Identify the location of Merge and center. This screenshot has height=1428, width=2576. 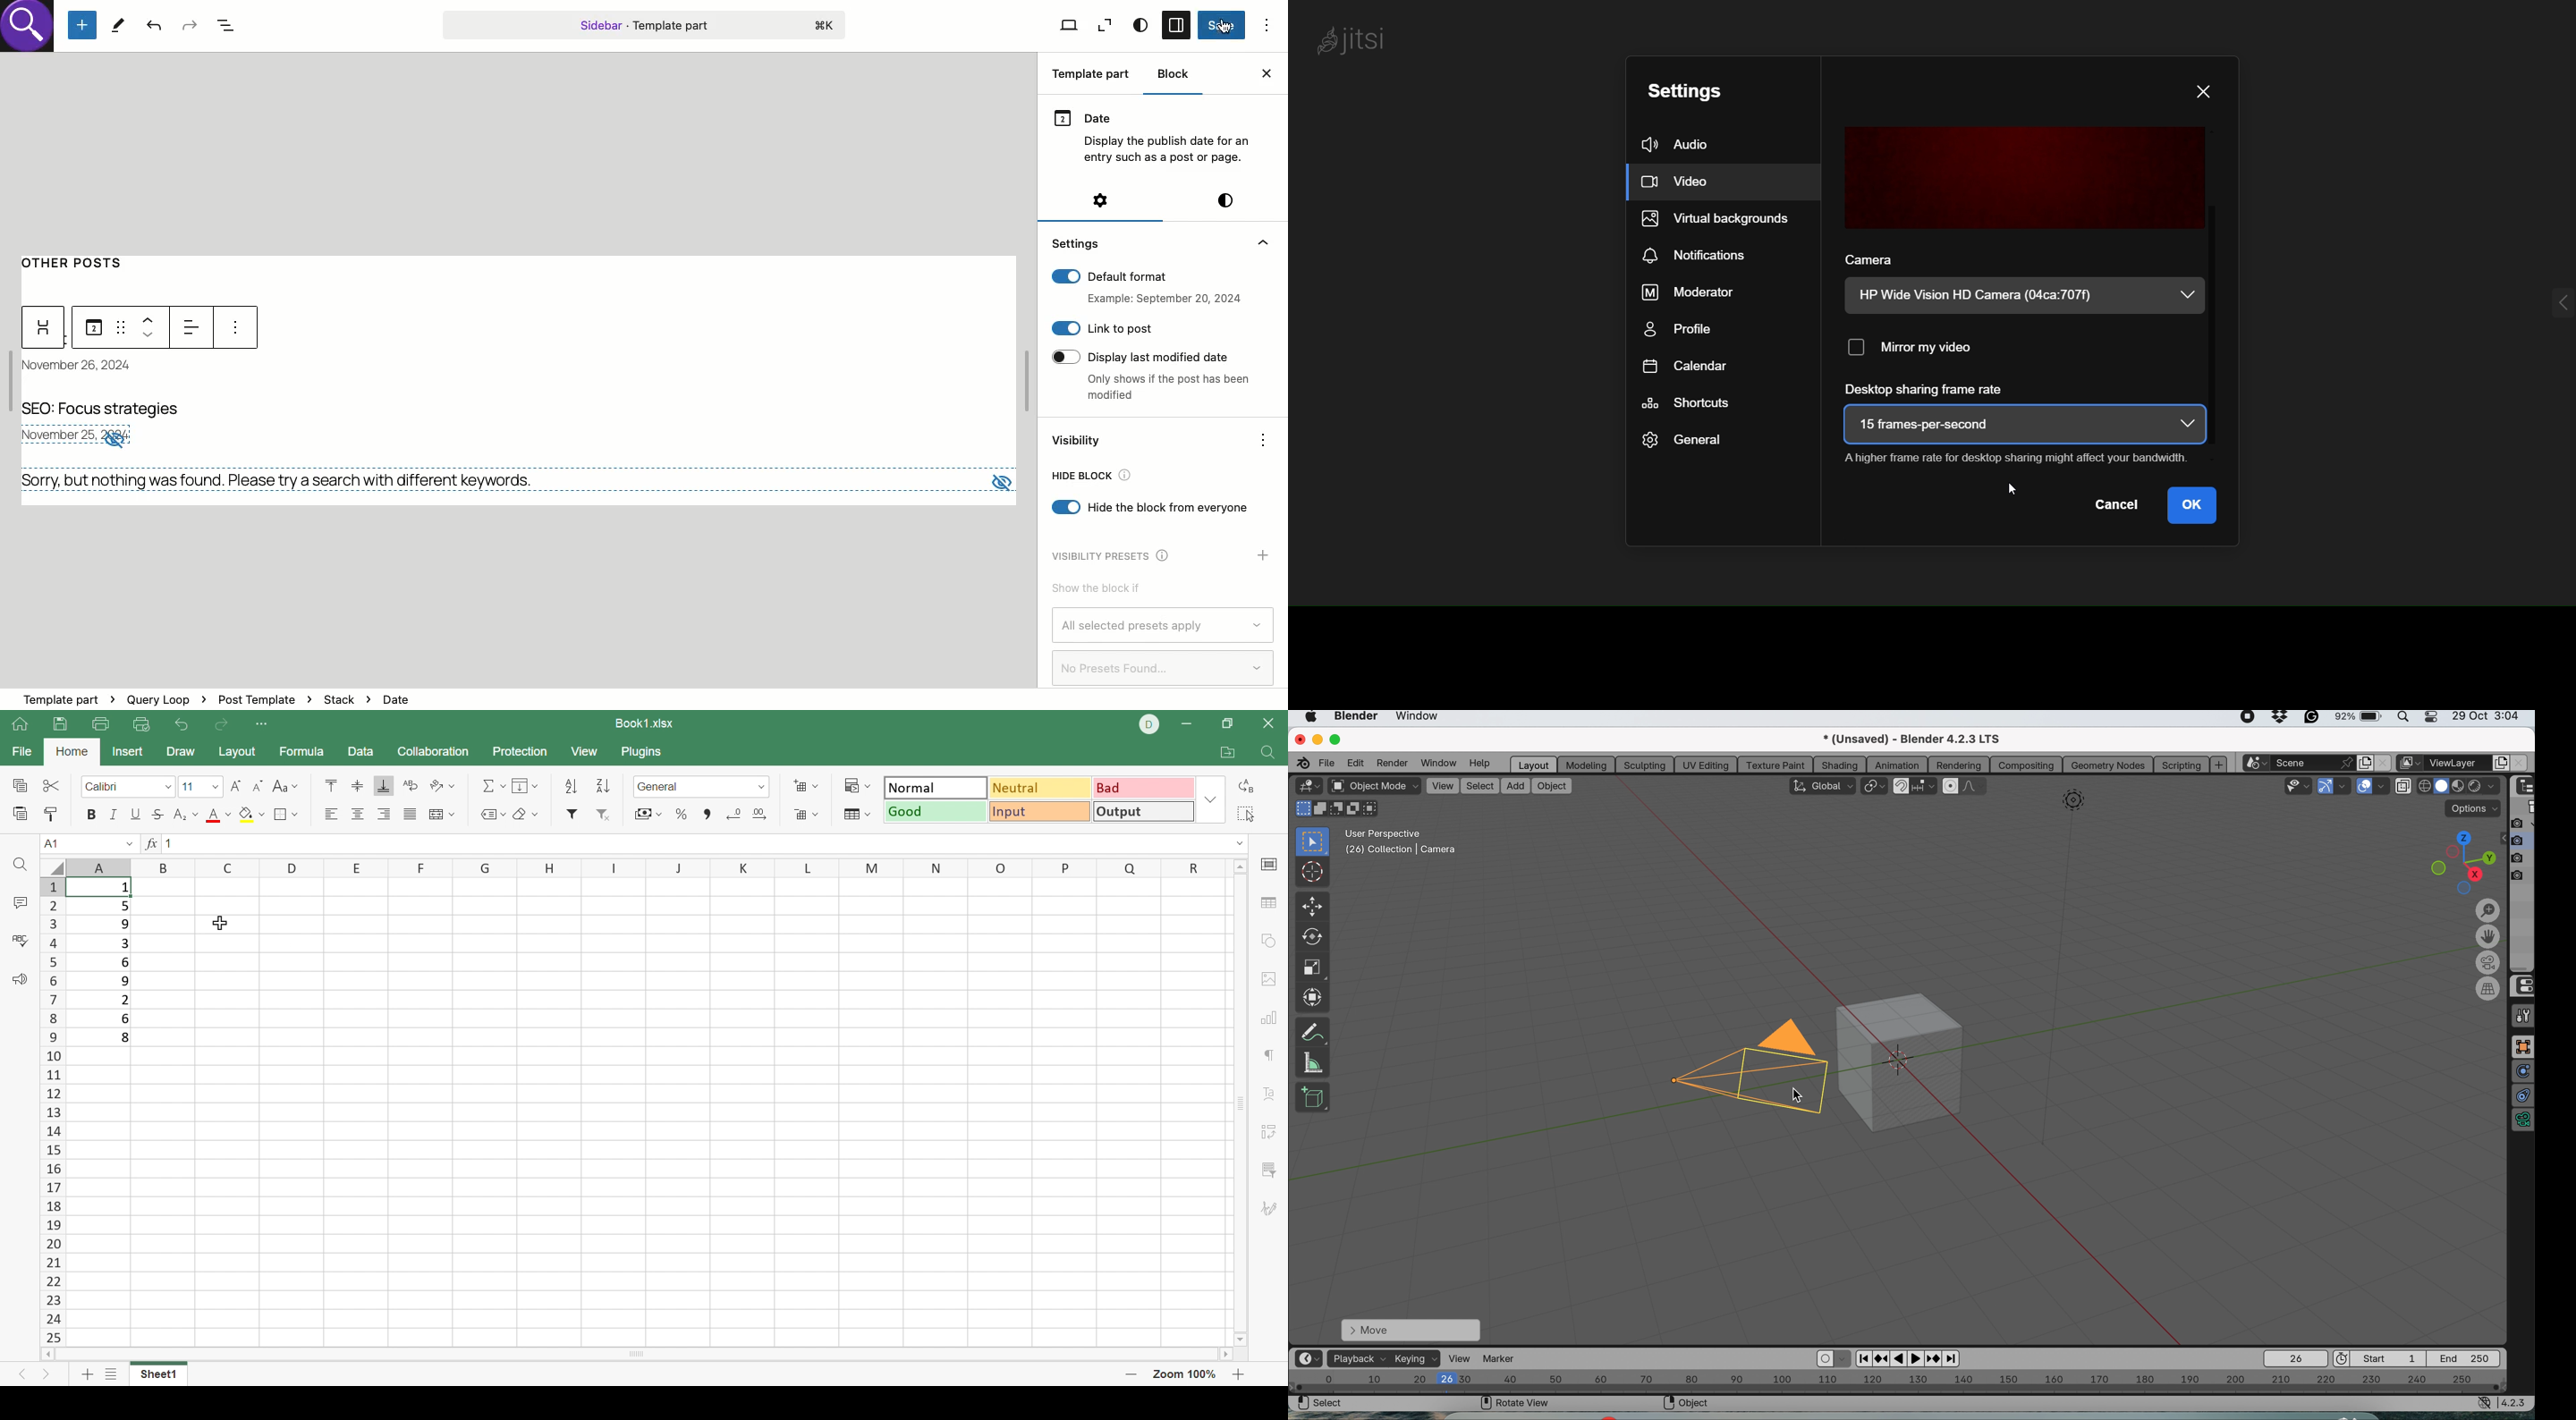
(440, 815).